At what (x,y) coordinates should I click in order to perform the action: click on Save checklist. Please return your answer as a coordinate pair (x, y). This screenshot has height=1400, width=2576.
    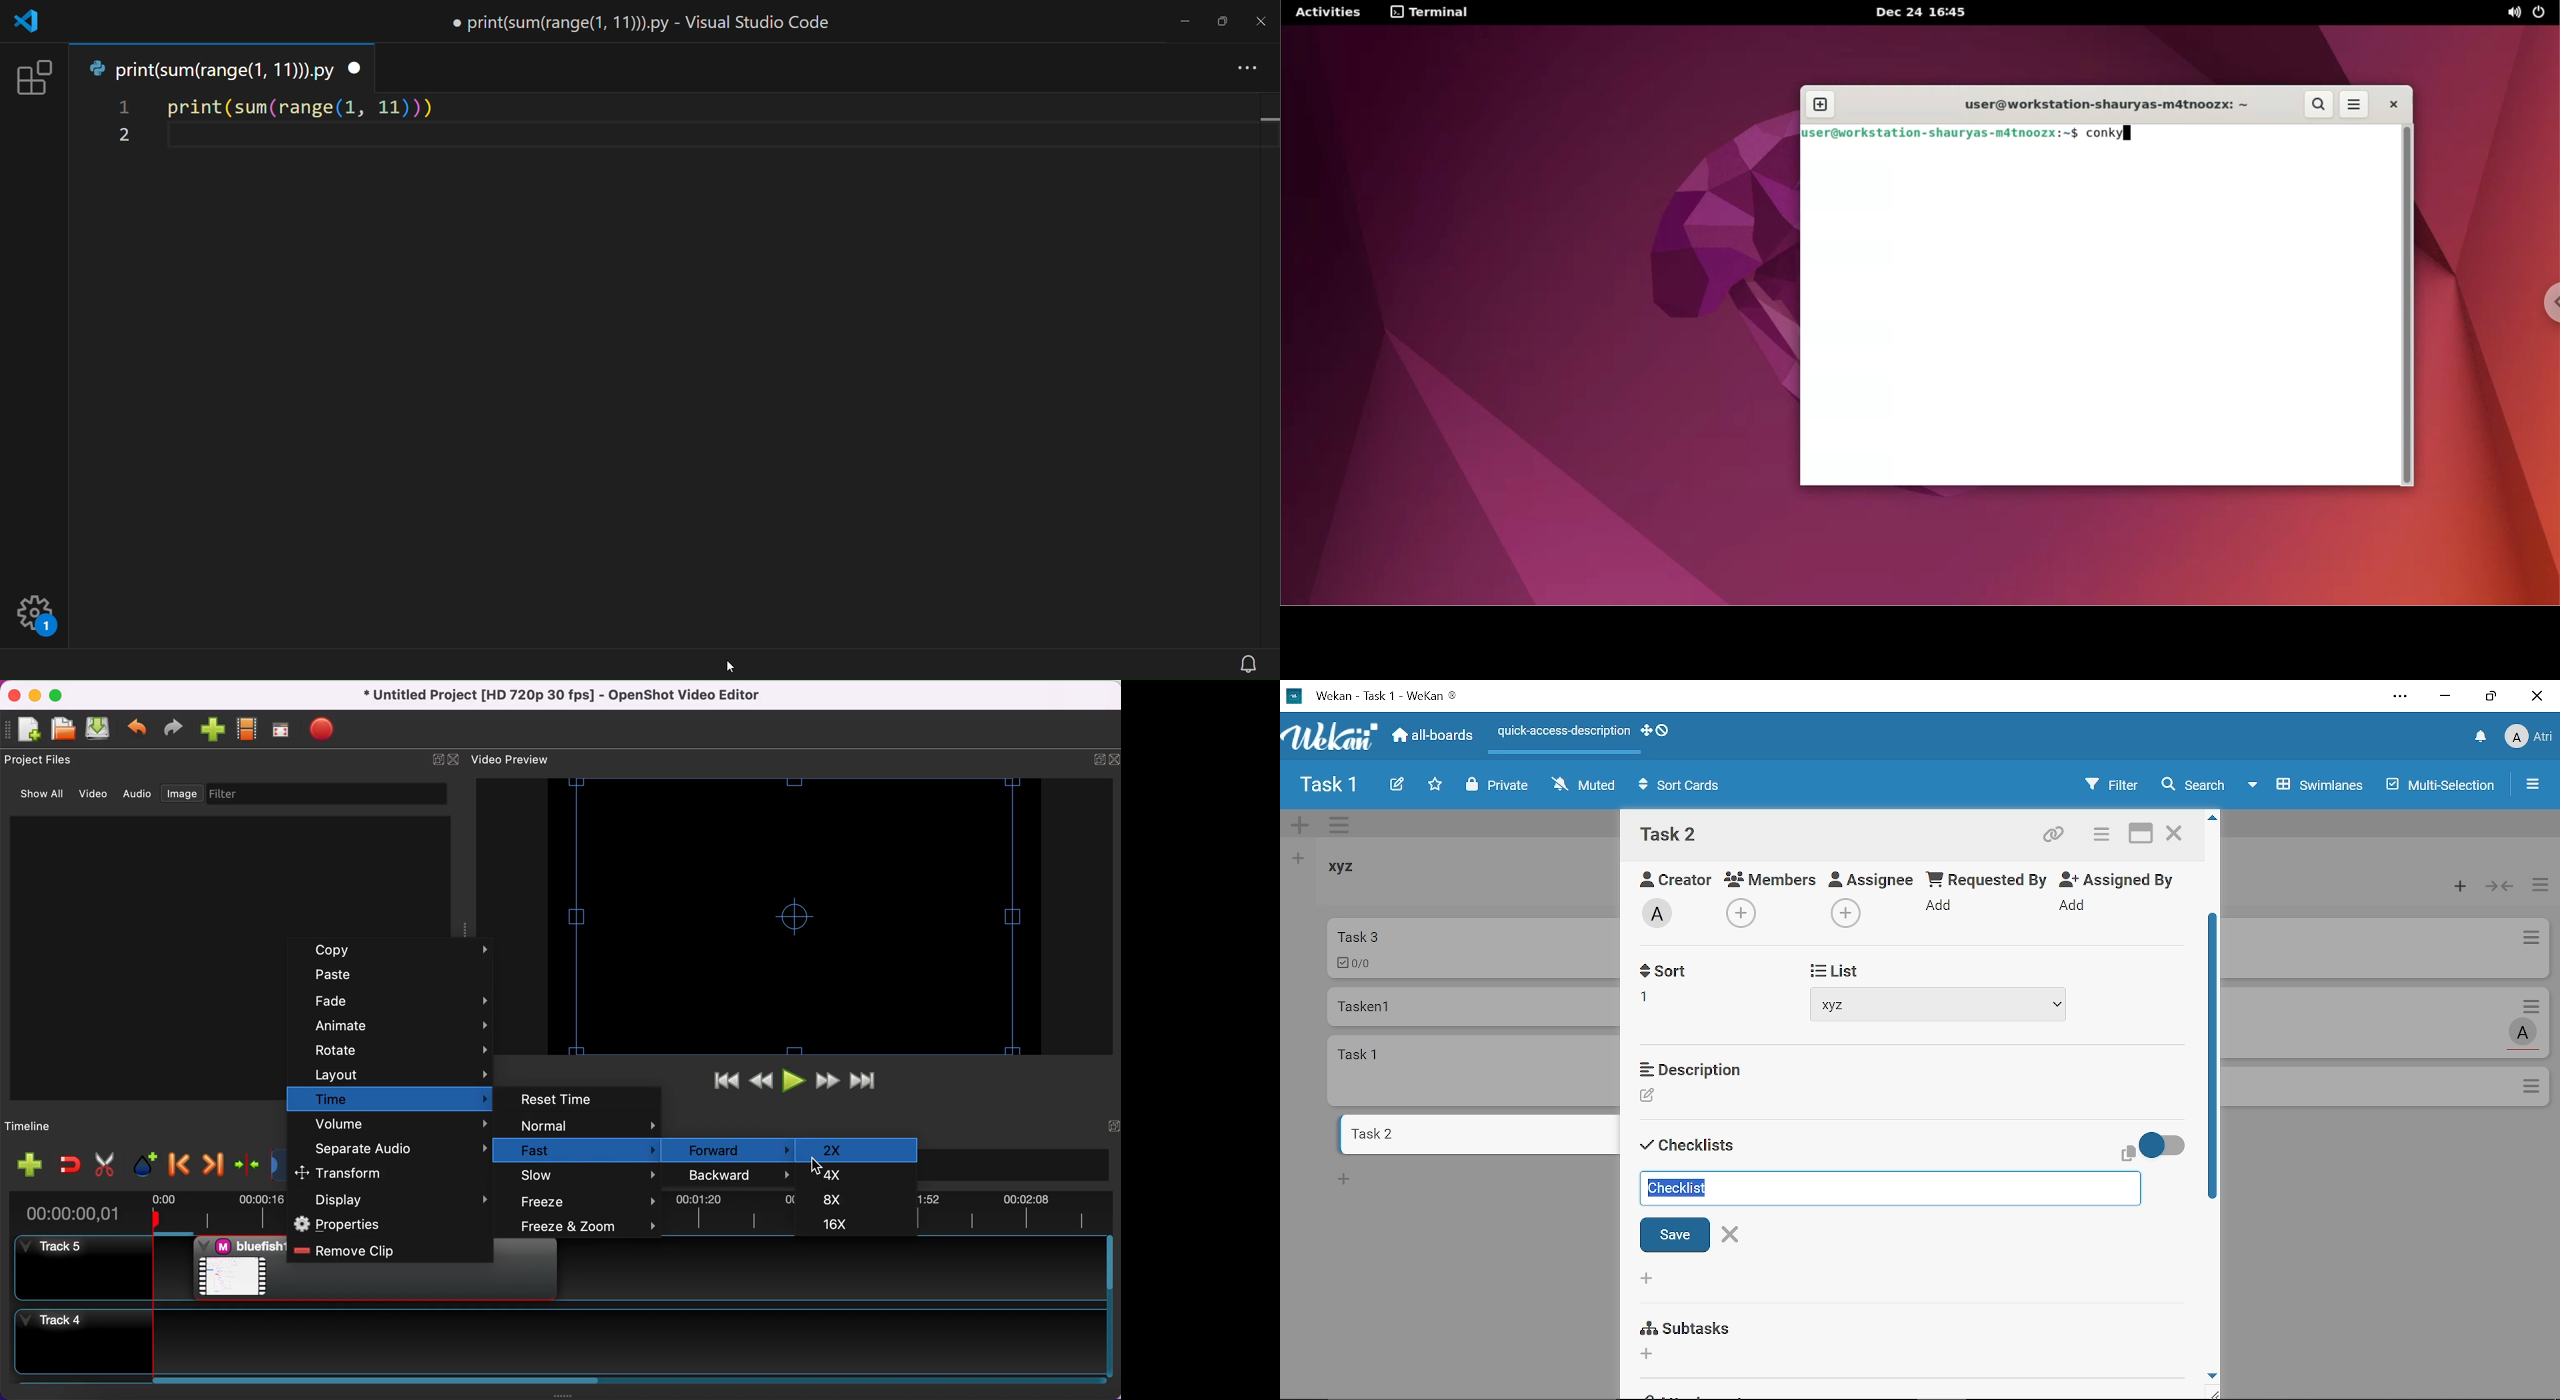
    Looking at the image, I should click on (1676, 1234).